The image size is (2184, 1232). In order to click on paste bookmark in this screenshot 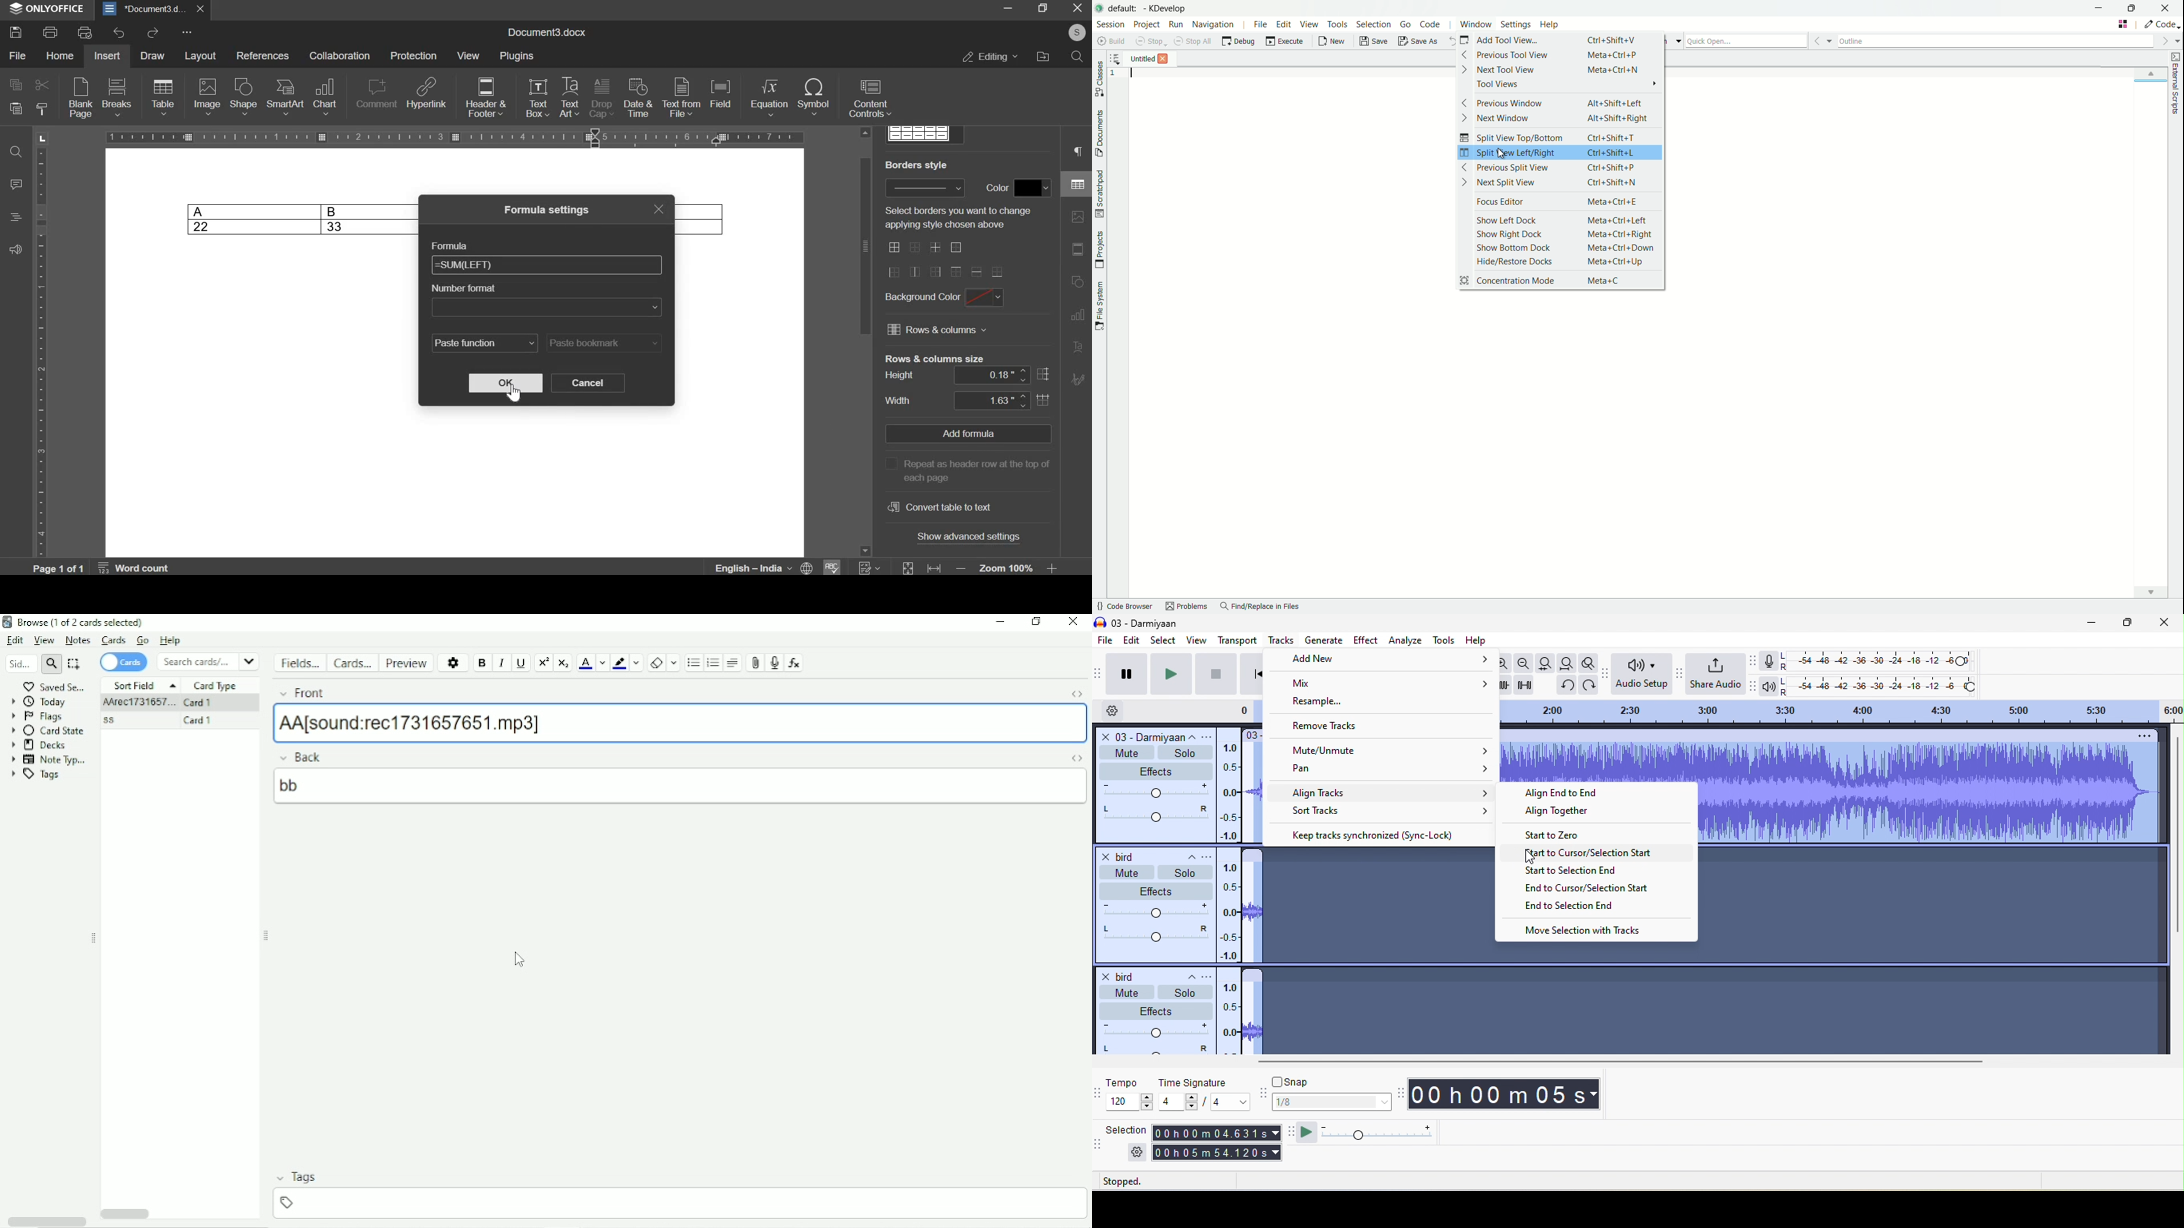, I will do `click(604, 343)`.